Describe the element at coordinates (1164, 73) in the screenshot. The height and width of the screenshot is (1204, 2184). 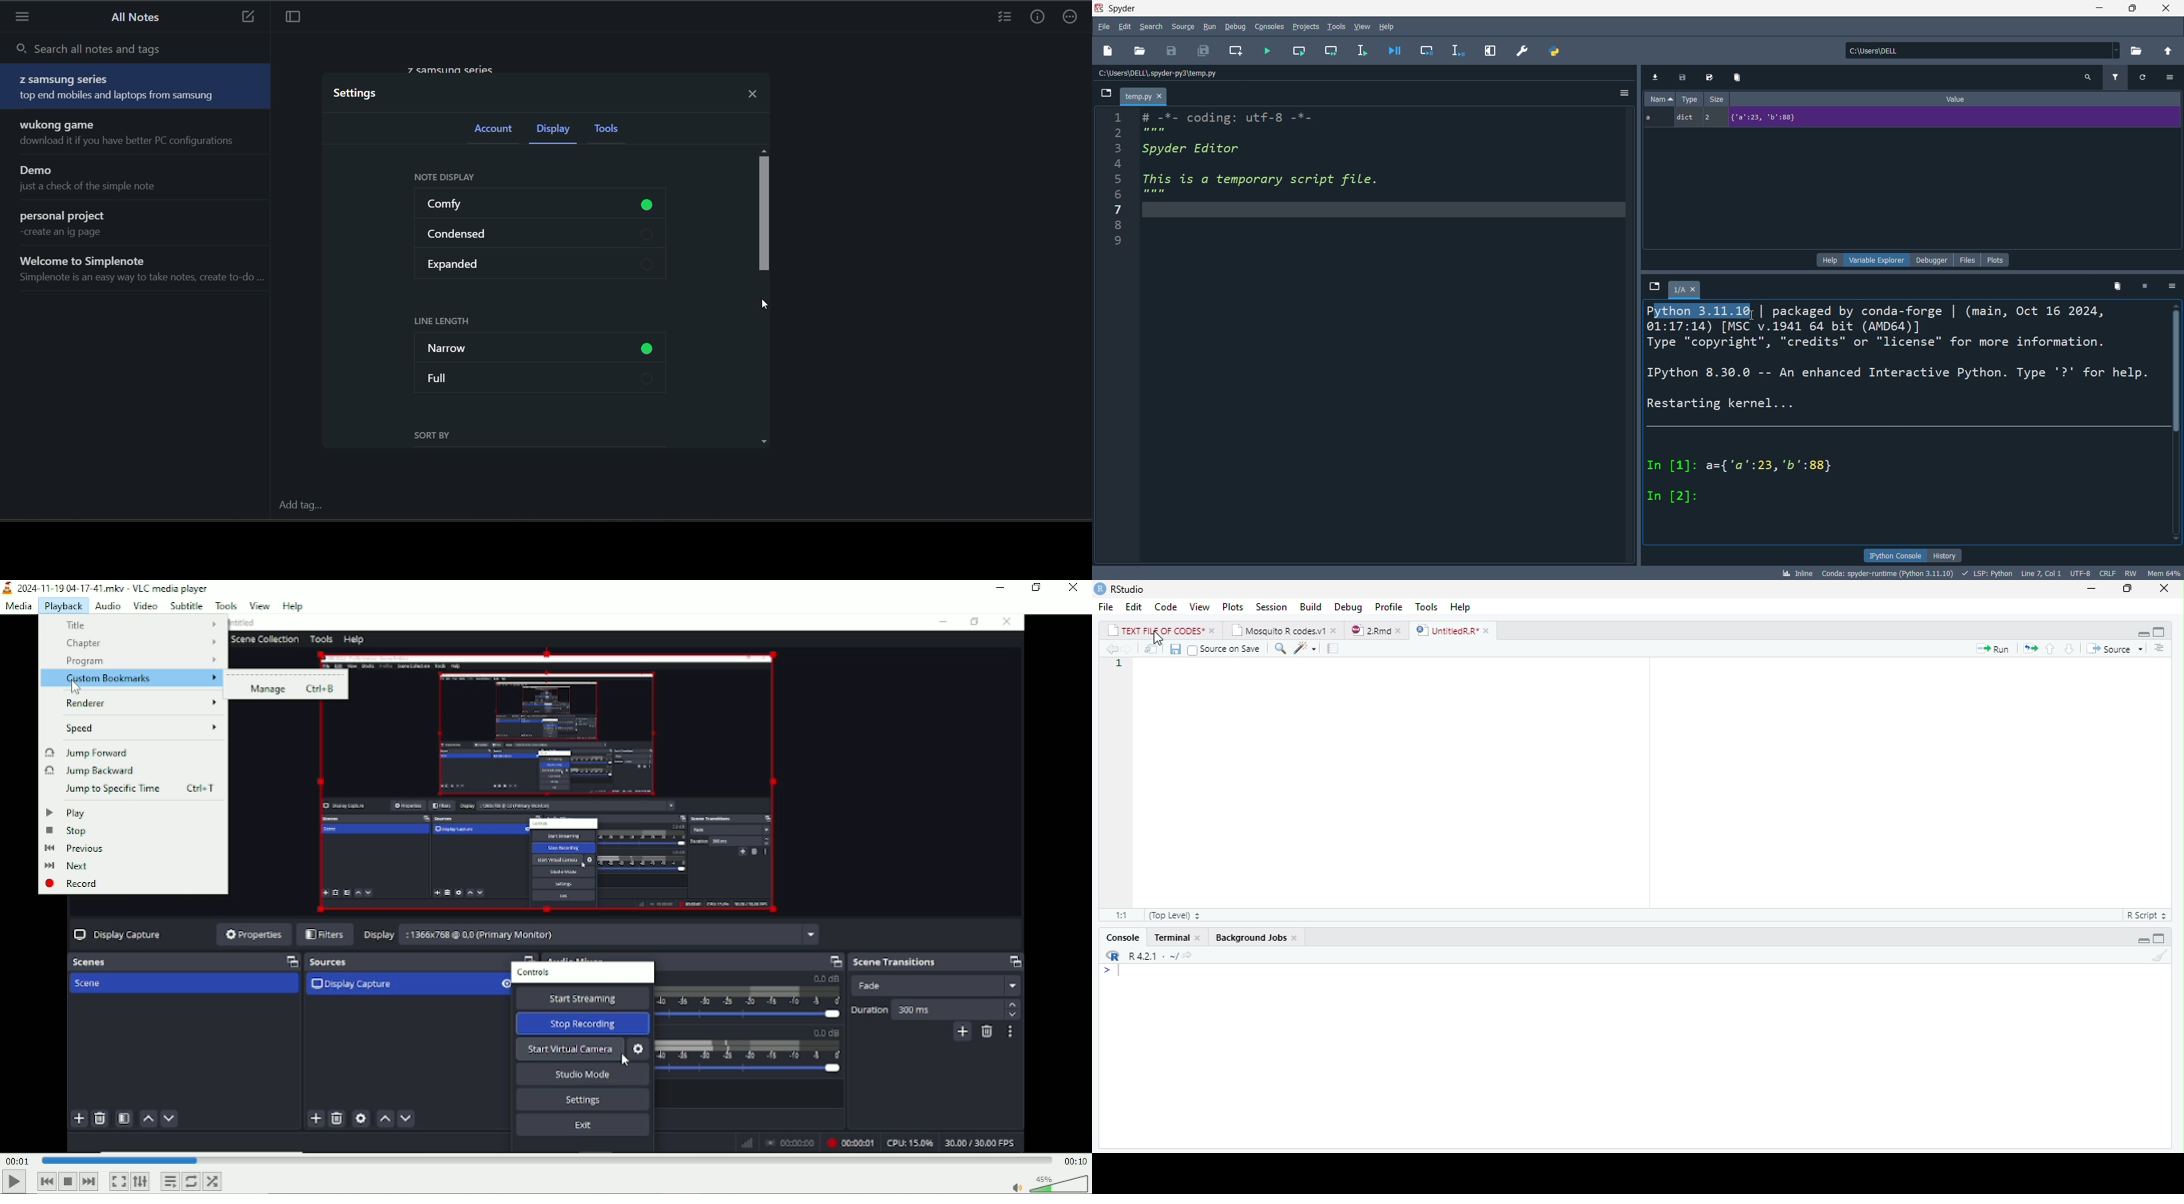
I see `c:\users\dell\.spyder-py3\temp.py` at that location.